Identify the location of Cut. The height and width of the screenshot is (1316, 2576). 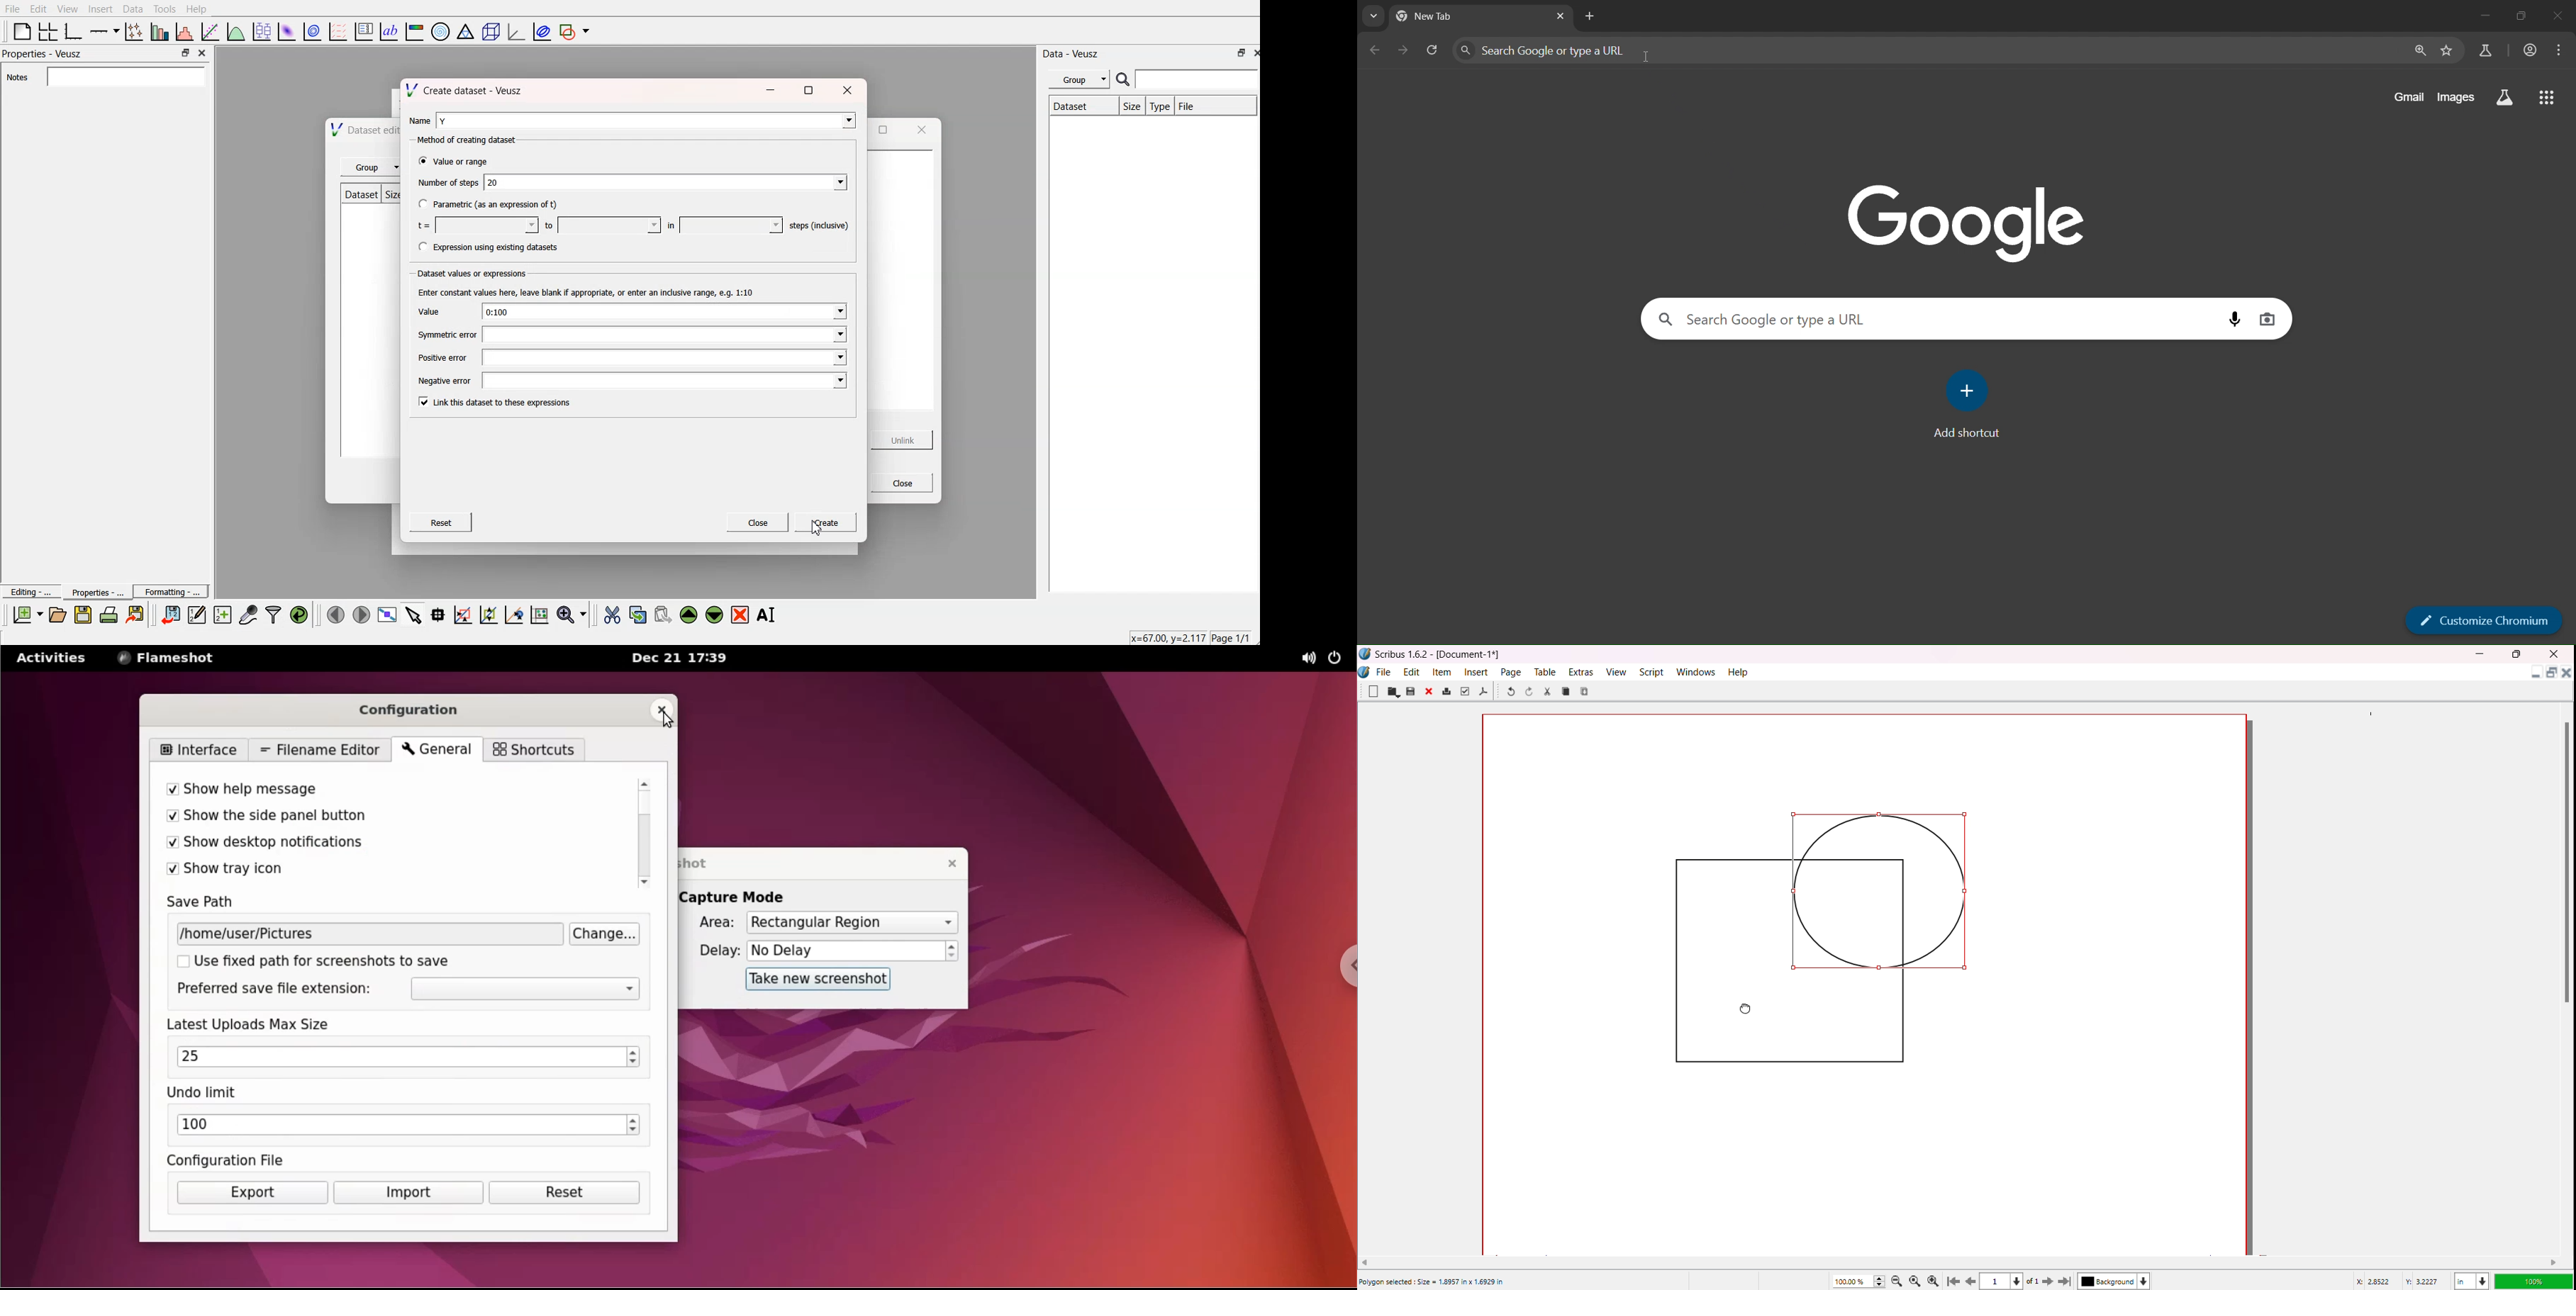
(1547, 691).